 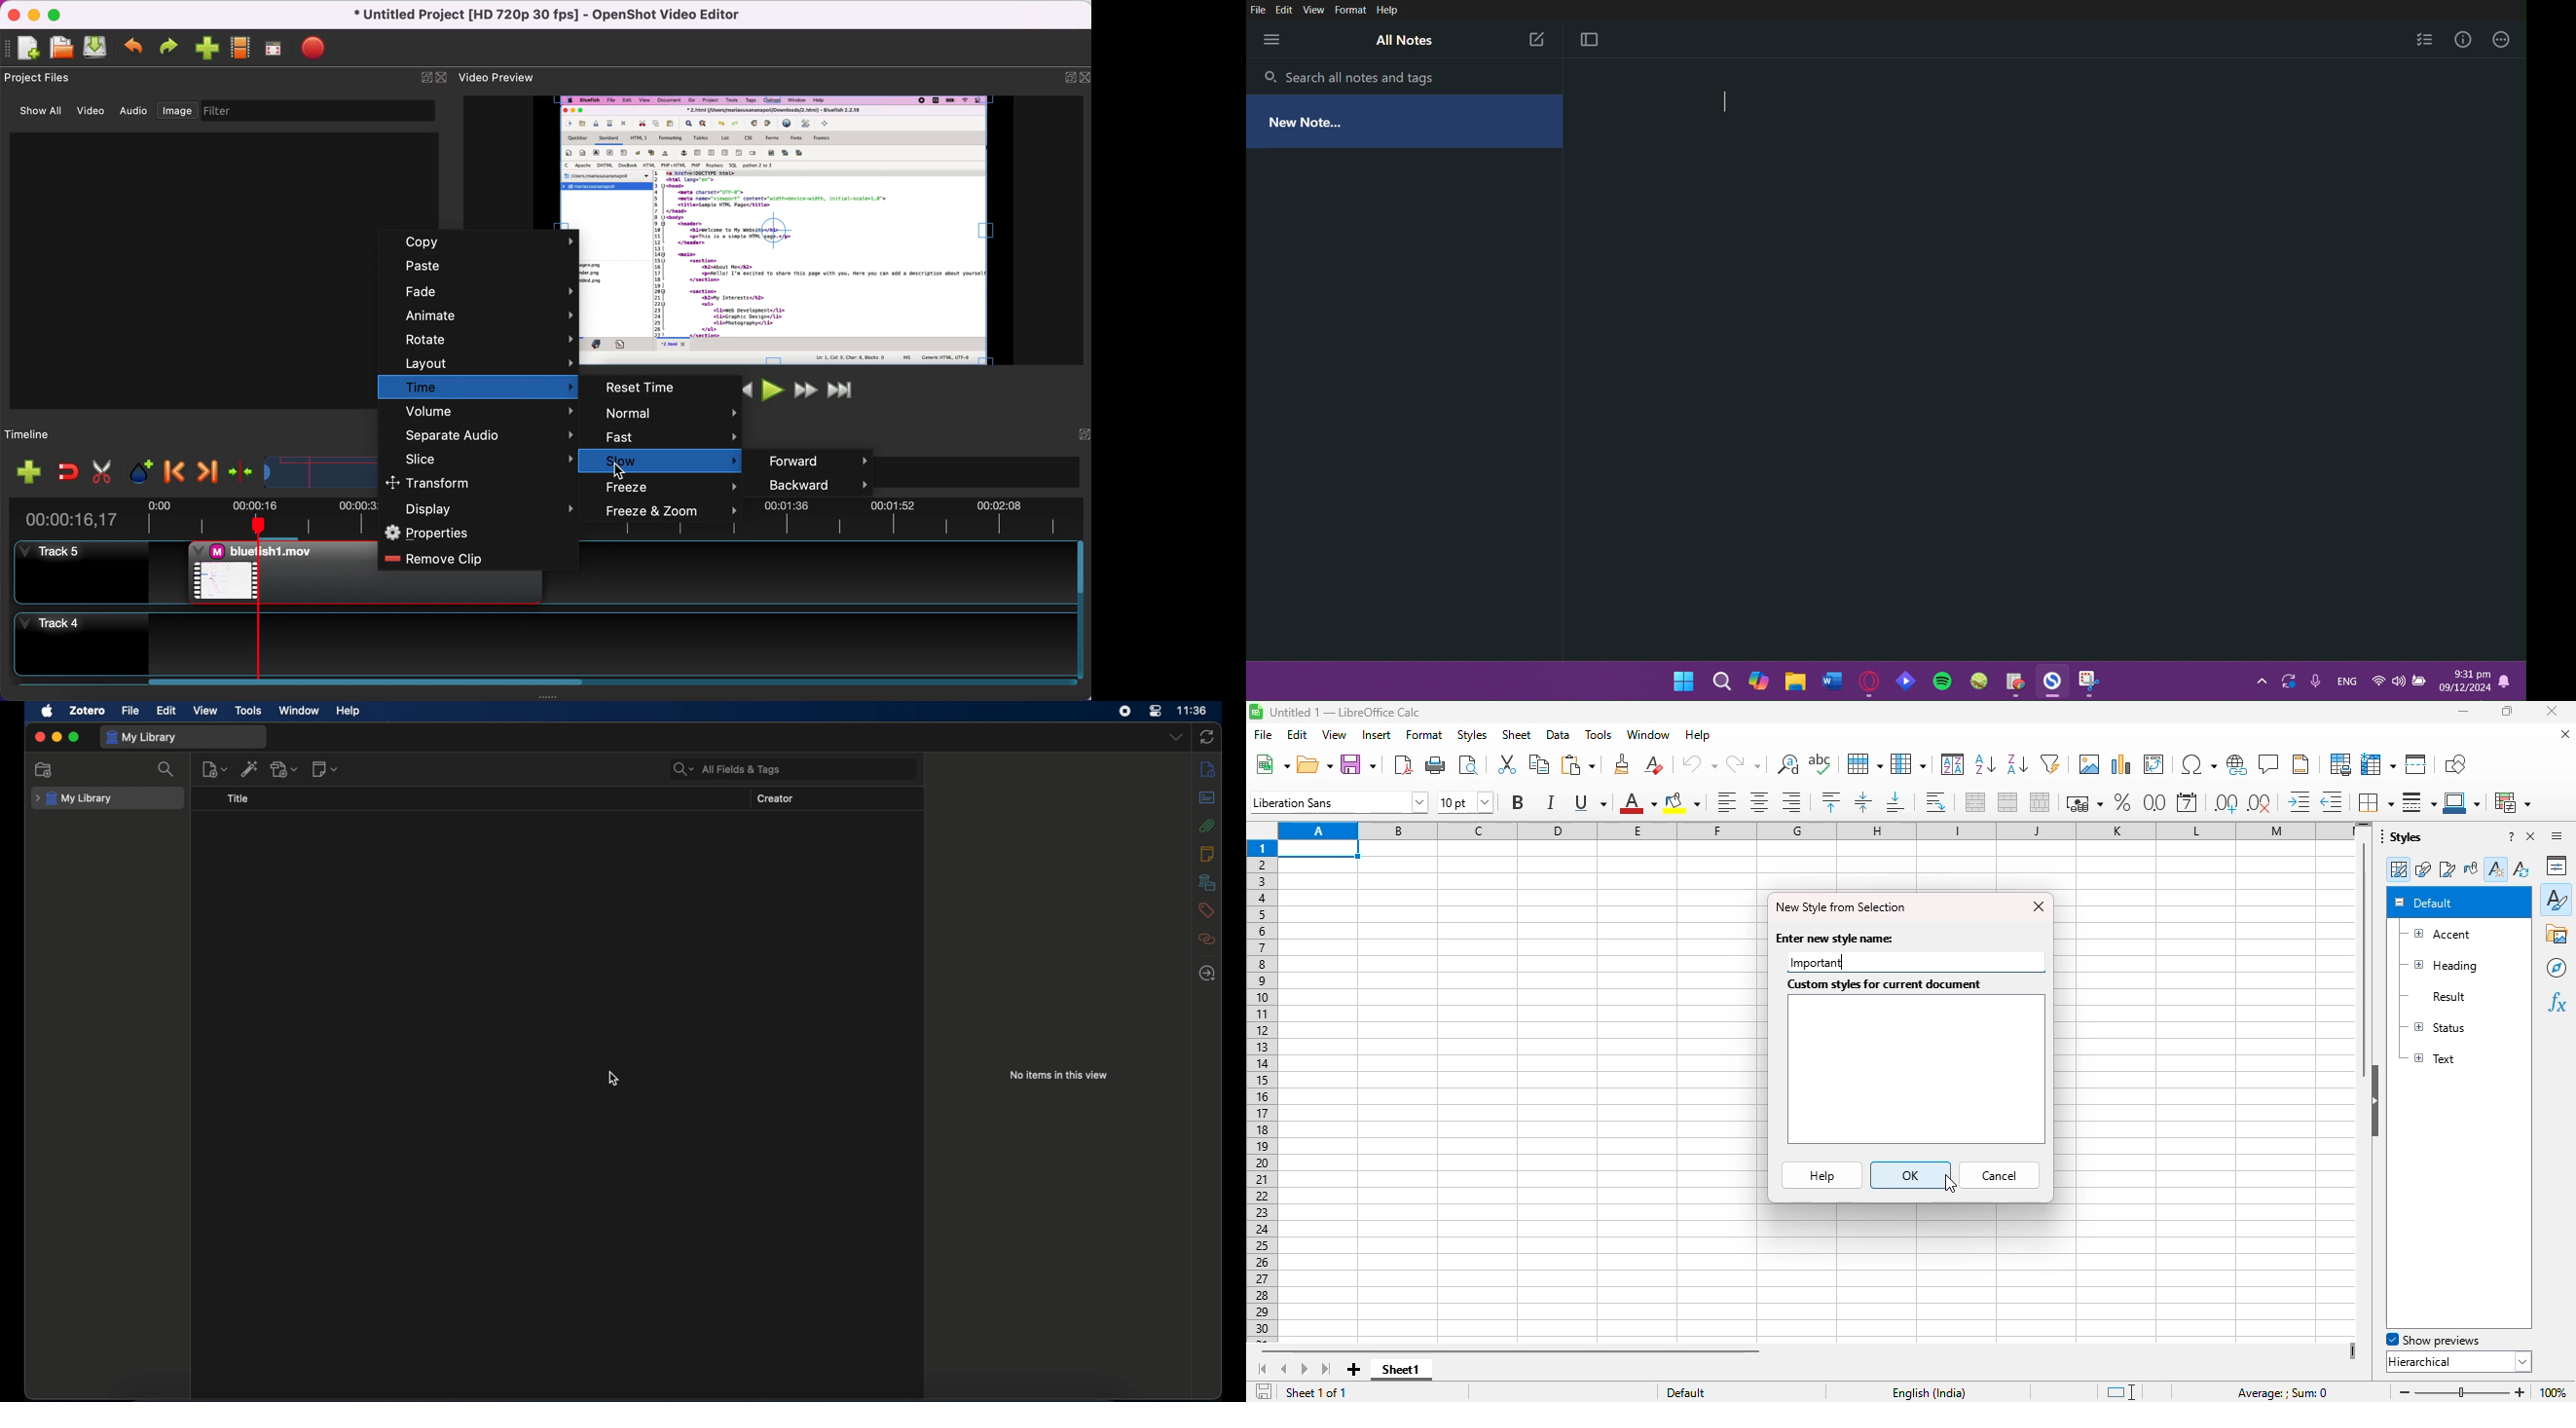 I want to click on gallery, so click(x=2558, y=934).